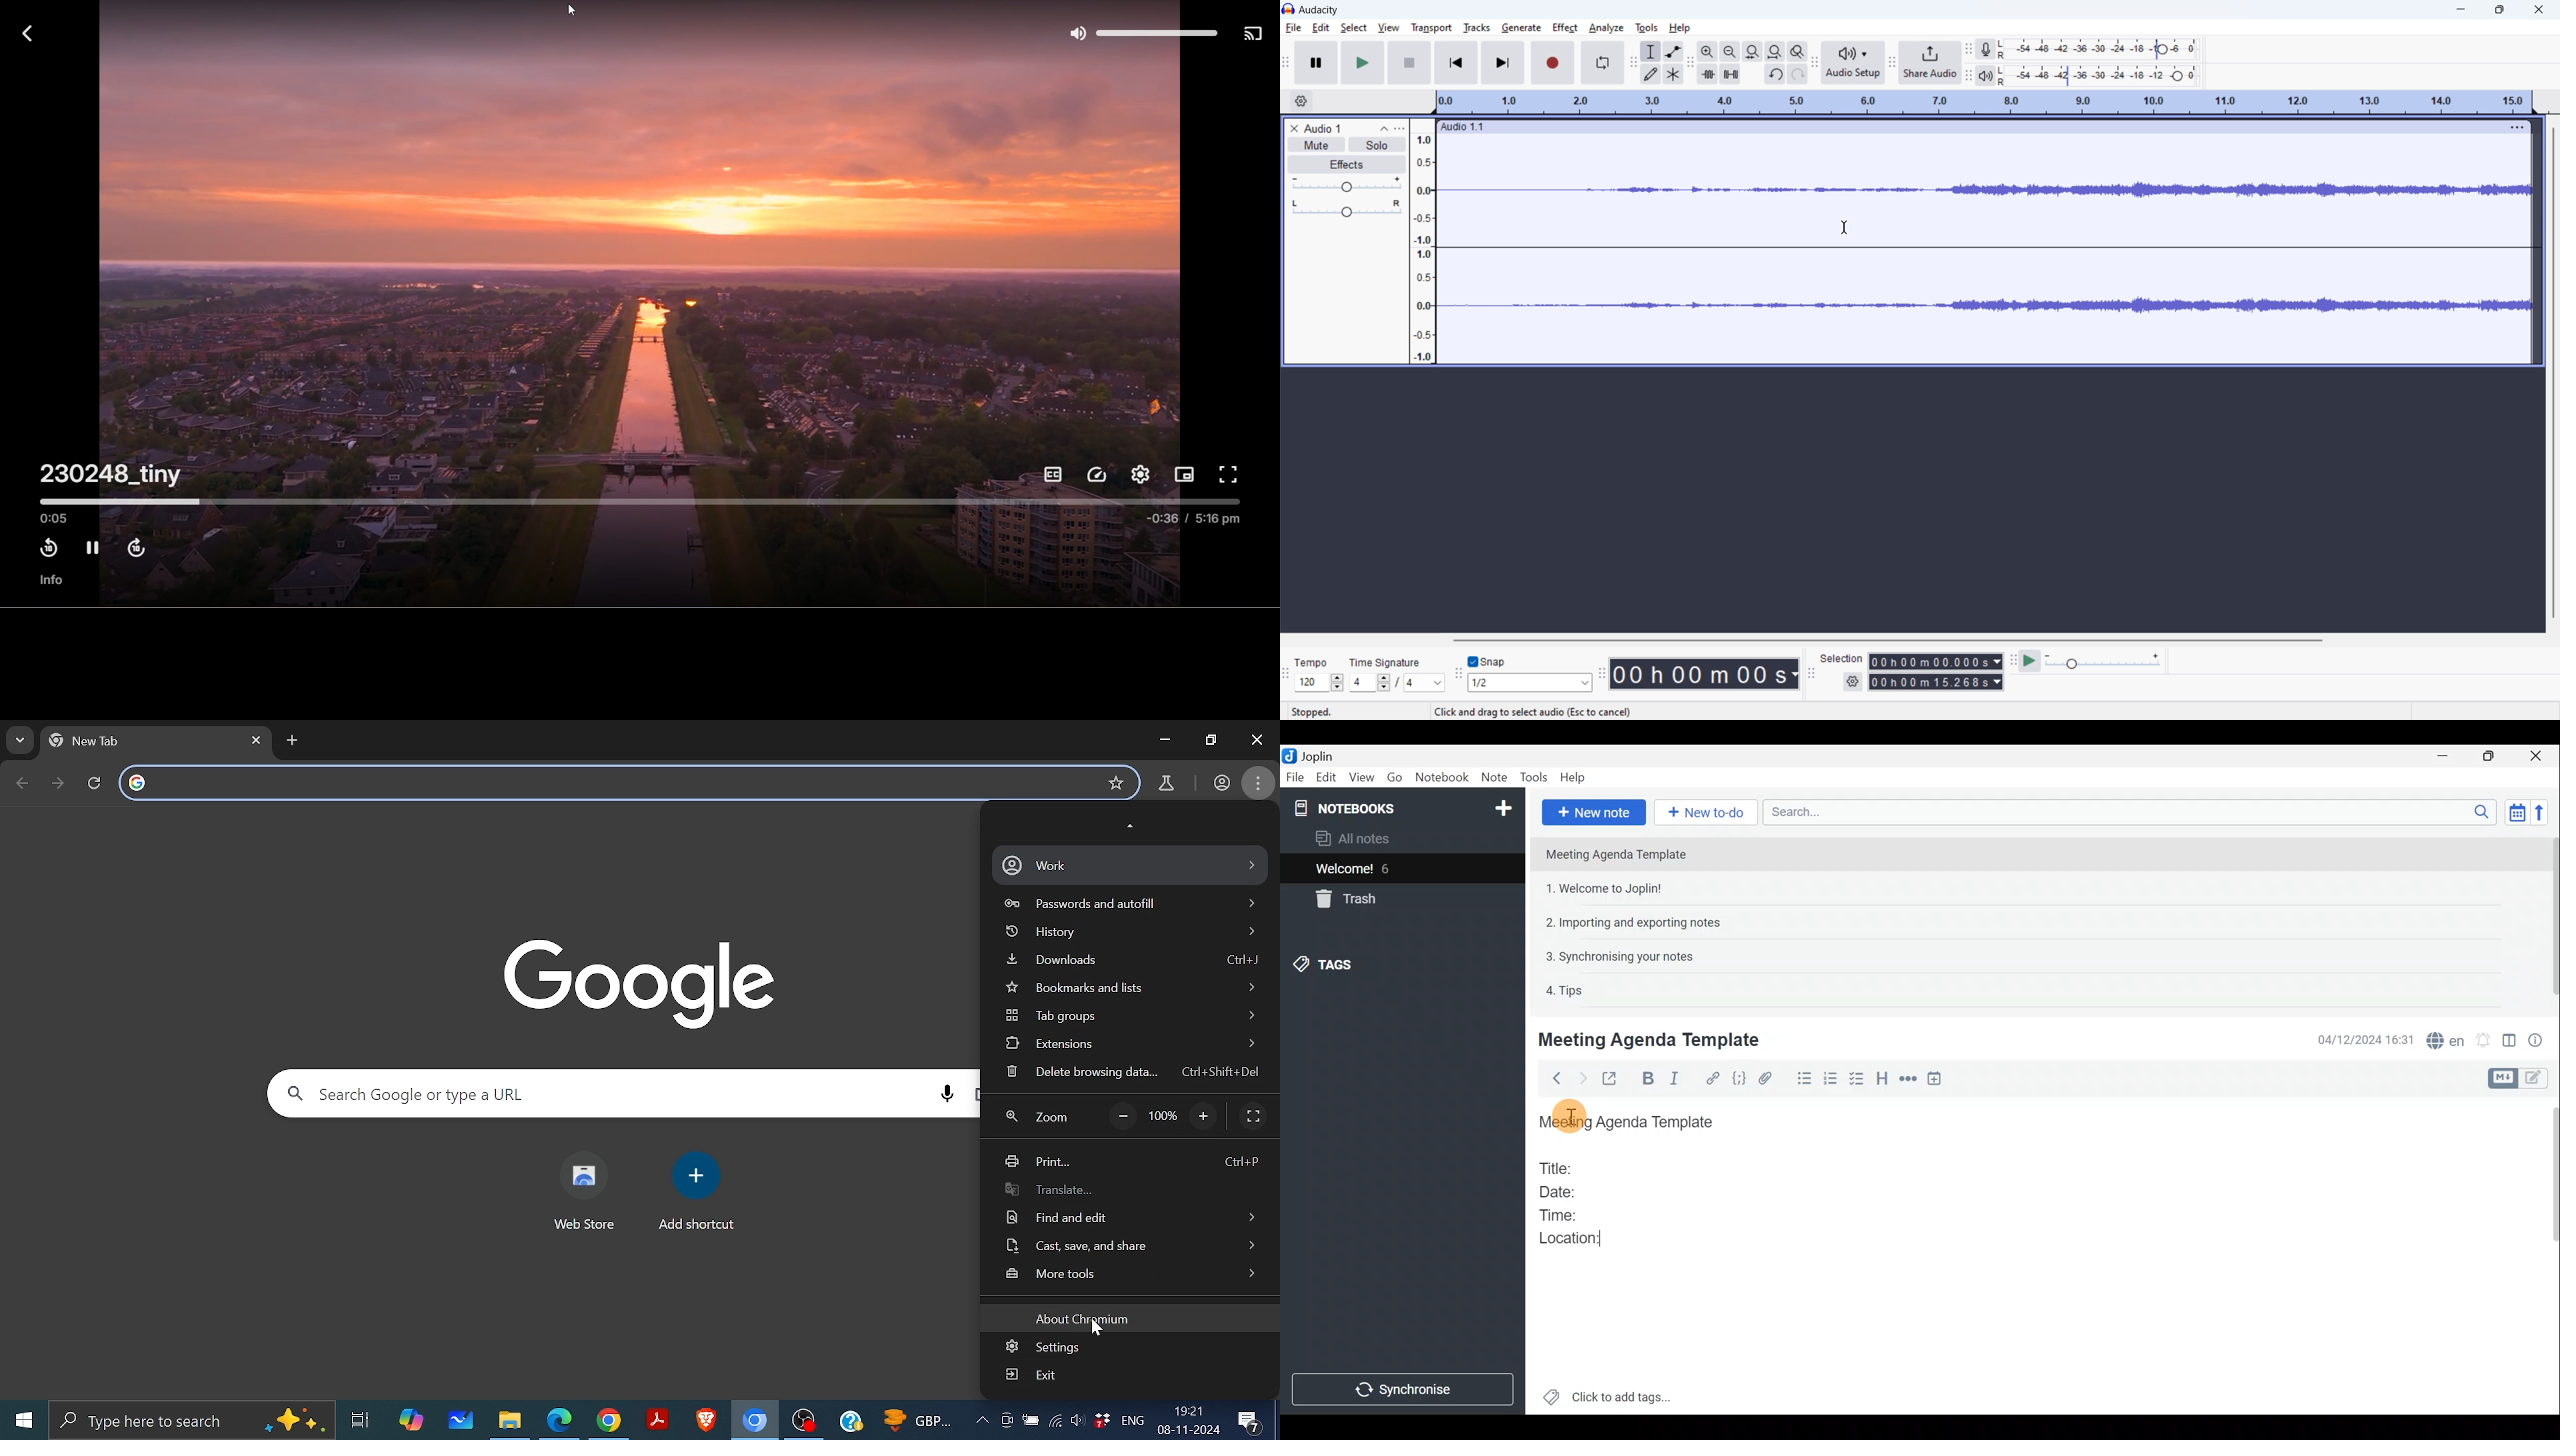  Describe the element at coordinates (2501, 1079) in the screenshot. I see `Toggle editors` at that location.